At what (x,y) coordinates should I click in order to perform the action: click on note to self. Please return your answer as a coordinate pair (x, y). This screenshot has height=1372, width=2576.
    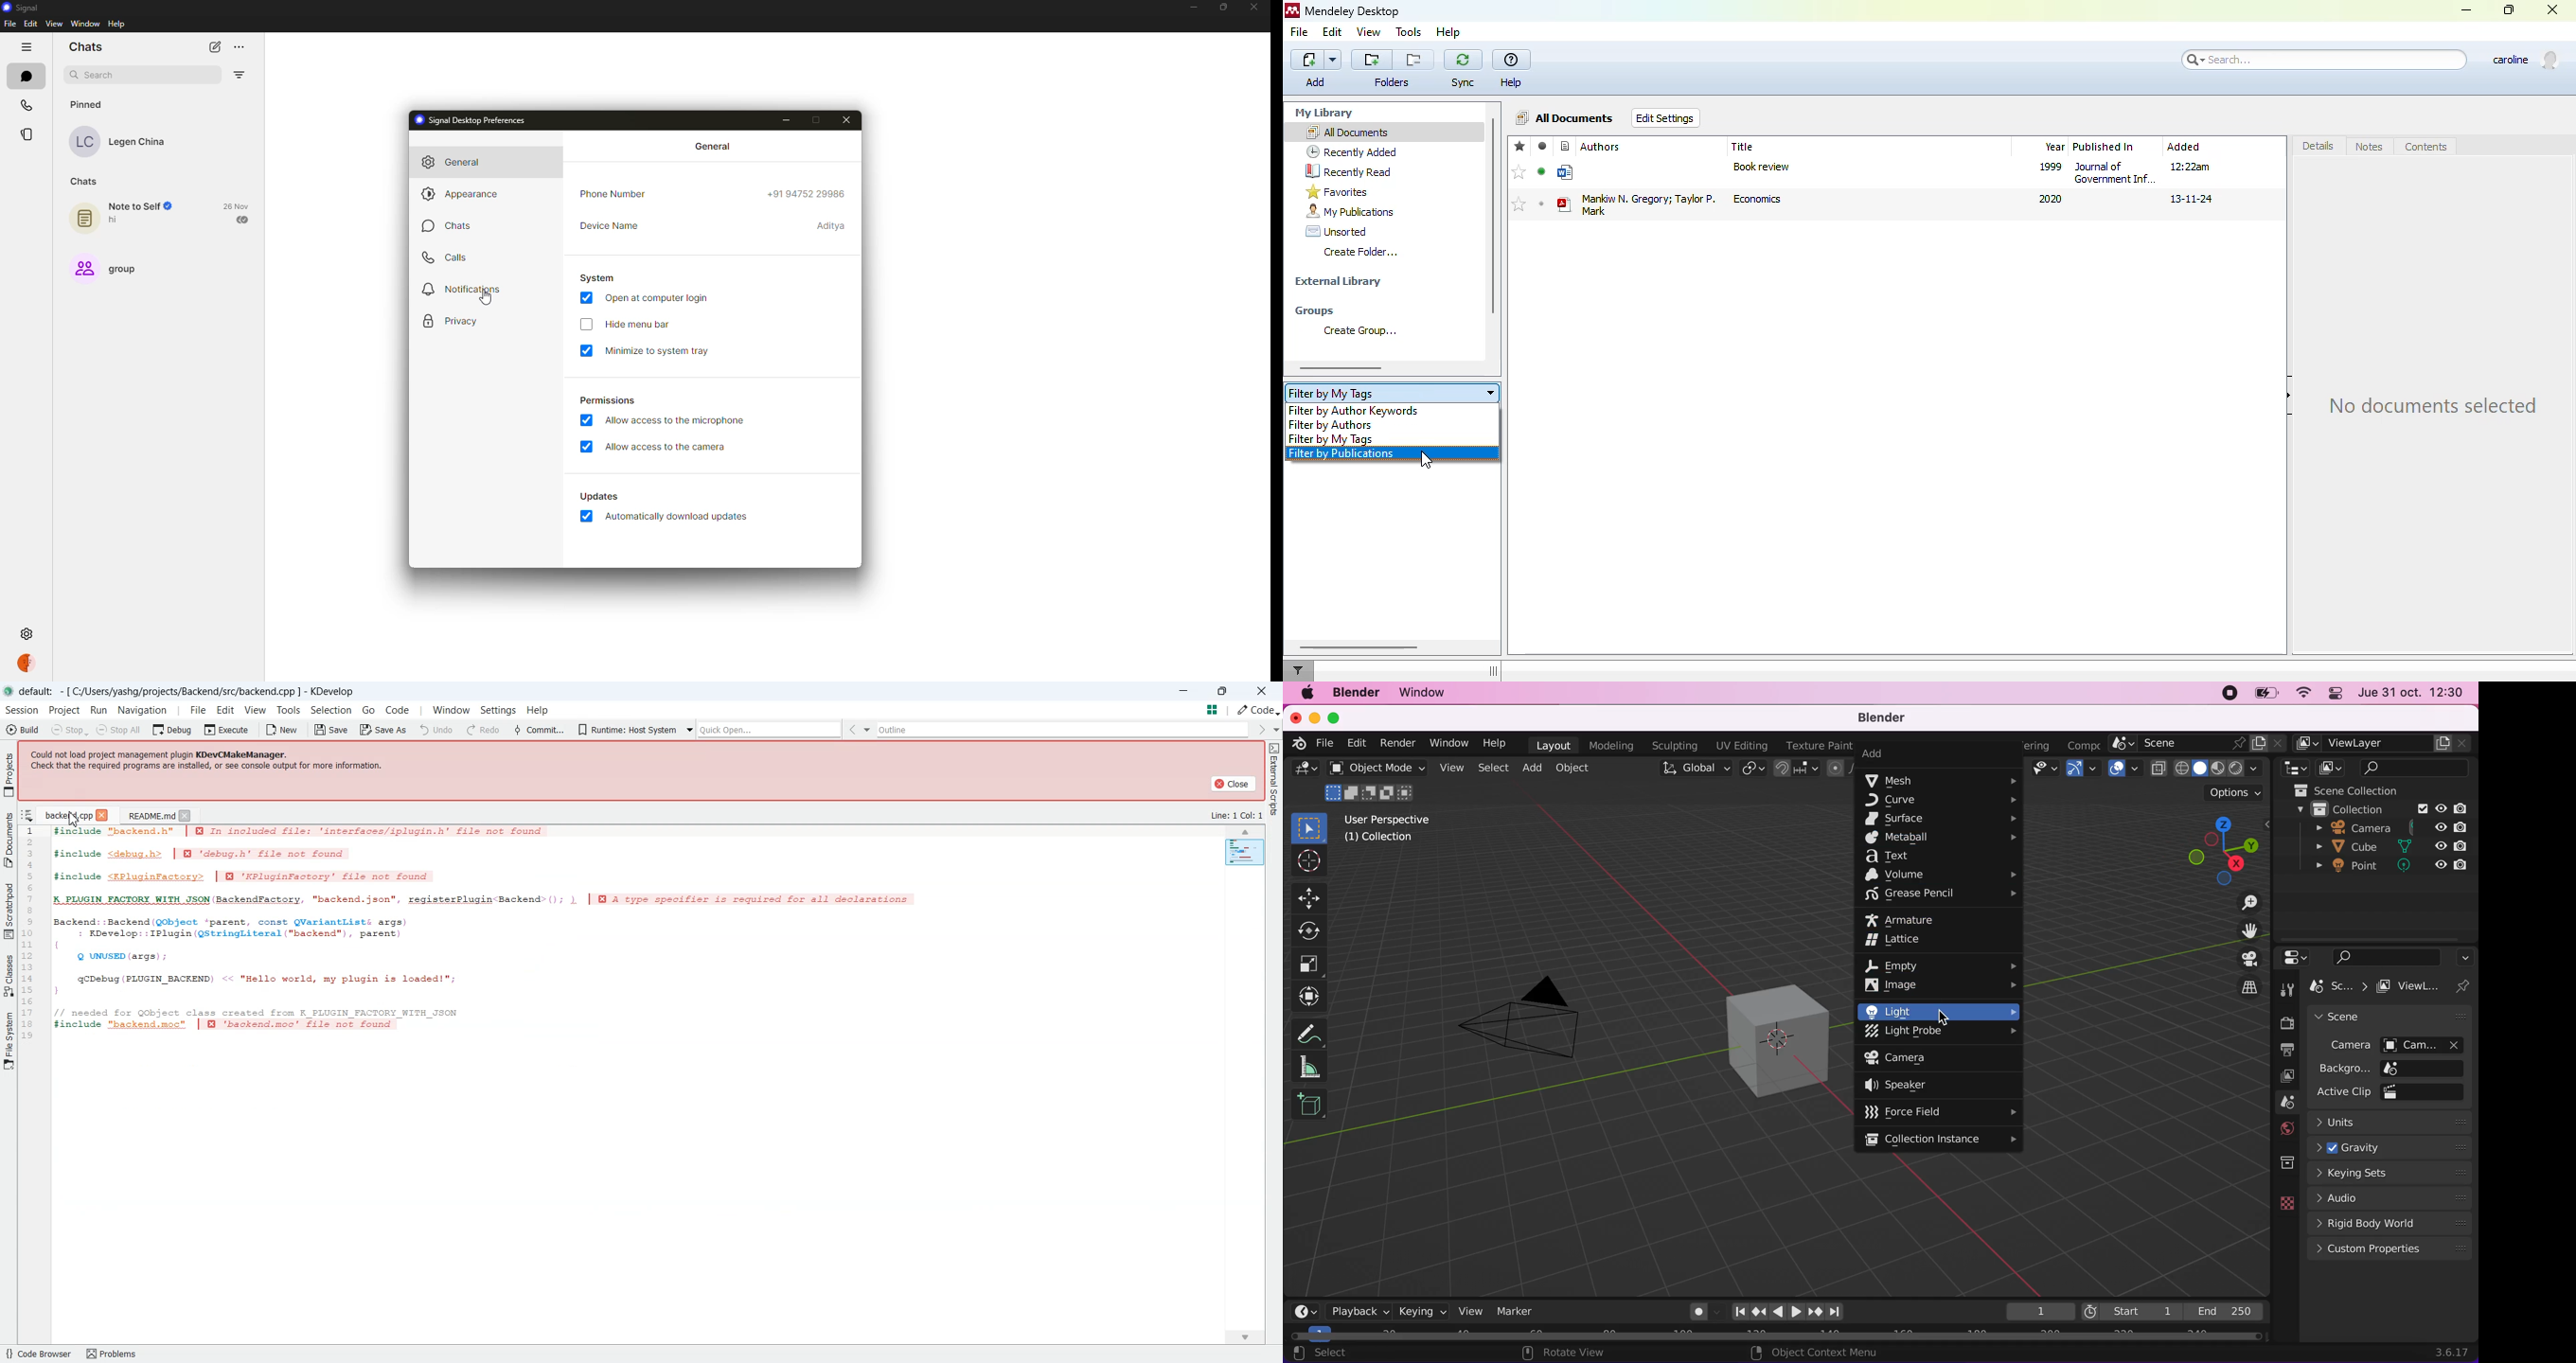
    Looking at the image, I should click on (127, 216).